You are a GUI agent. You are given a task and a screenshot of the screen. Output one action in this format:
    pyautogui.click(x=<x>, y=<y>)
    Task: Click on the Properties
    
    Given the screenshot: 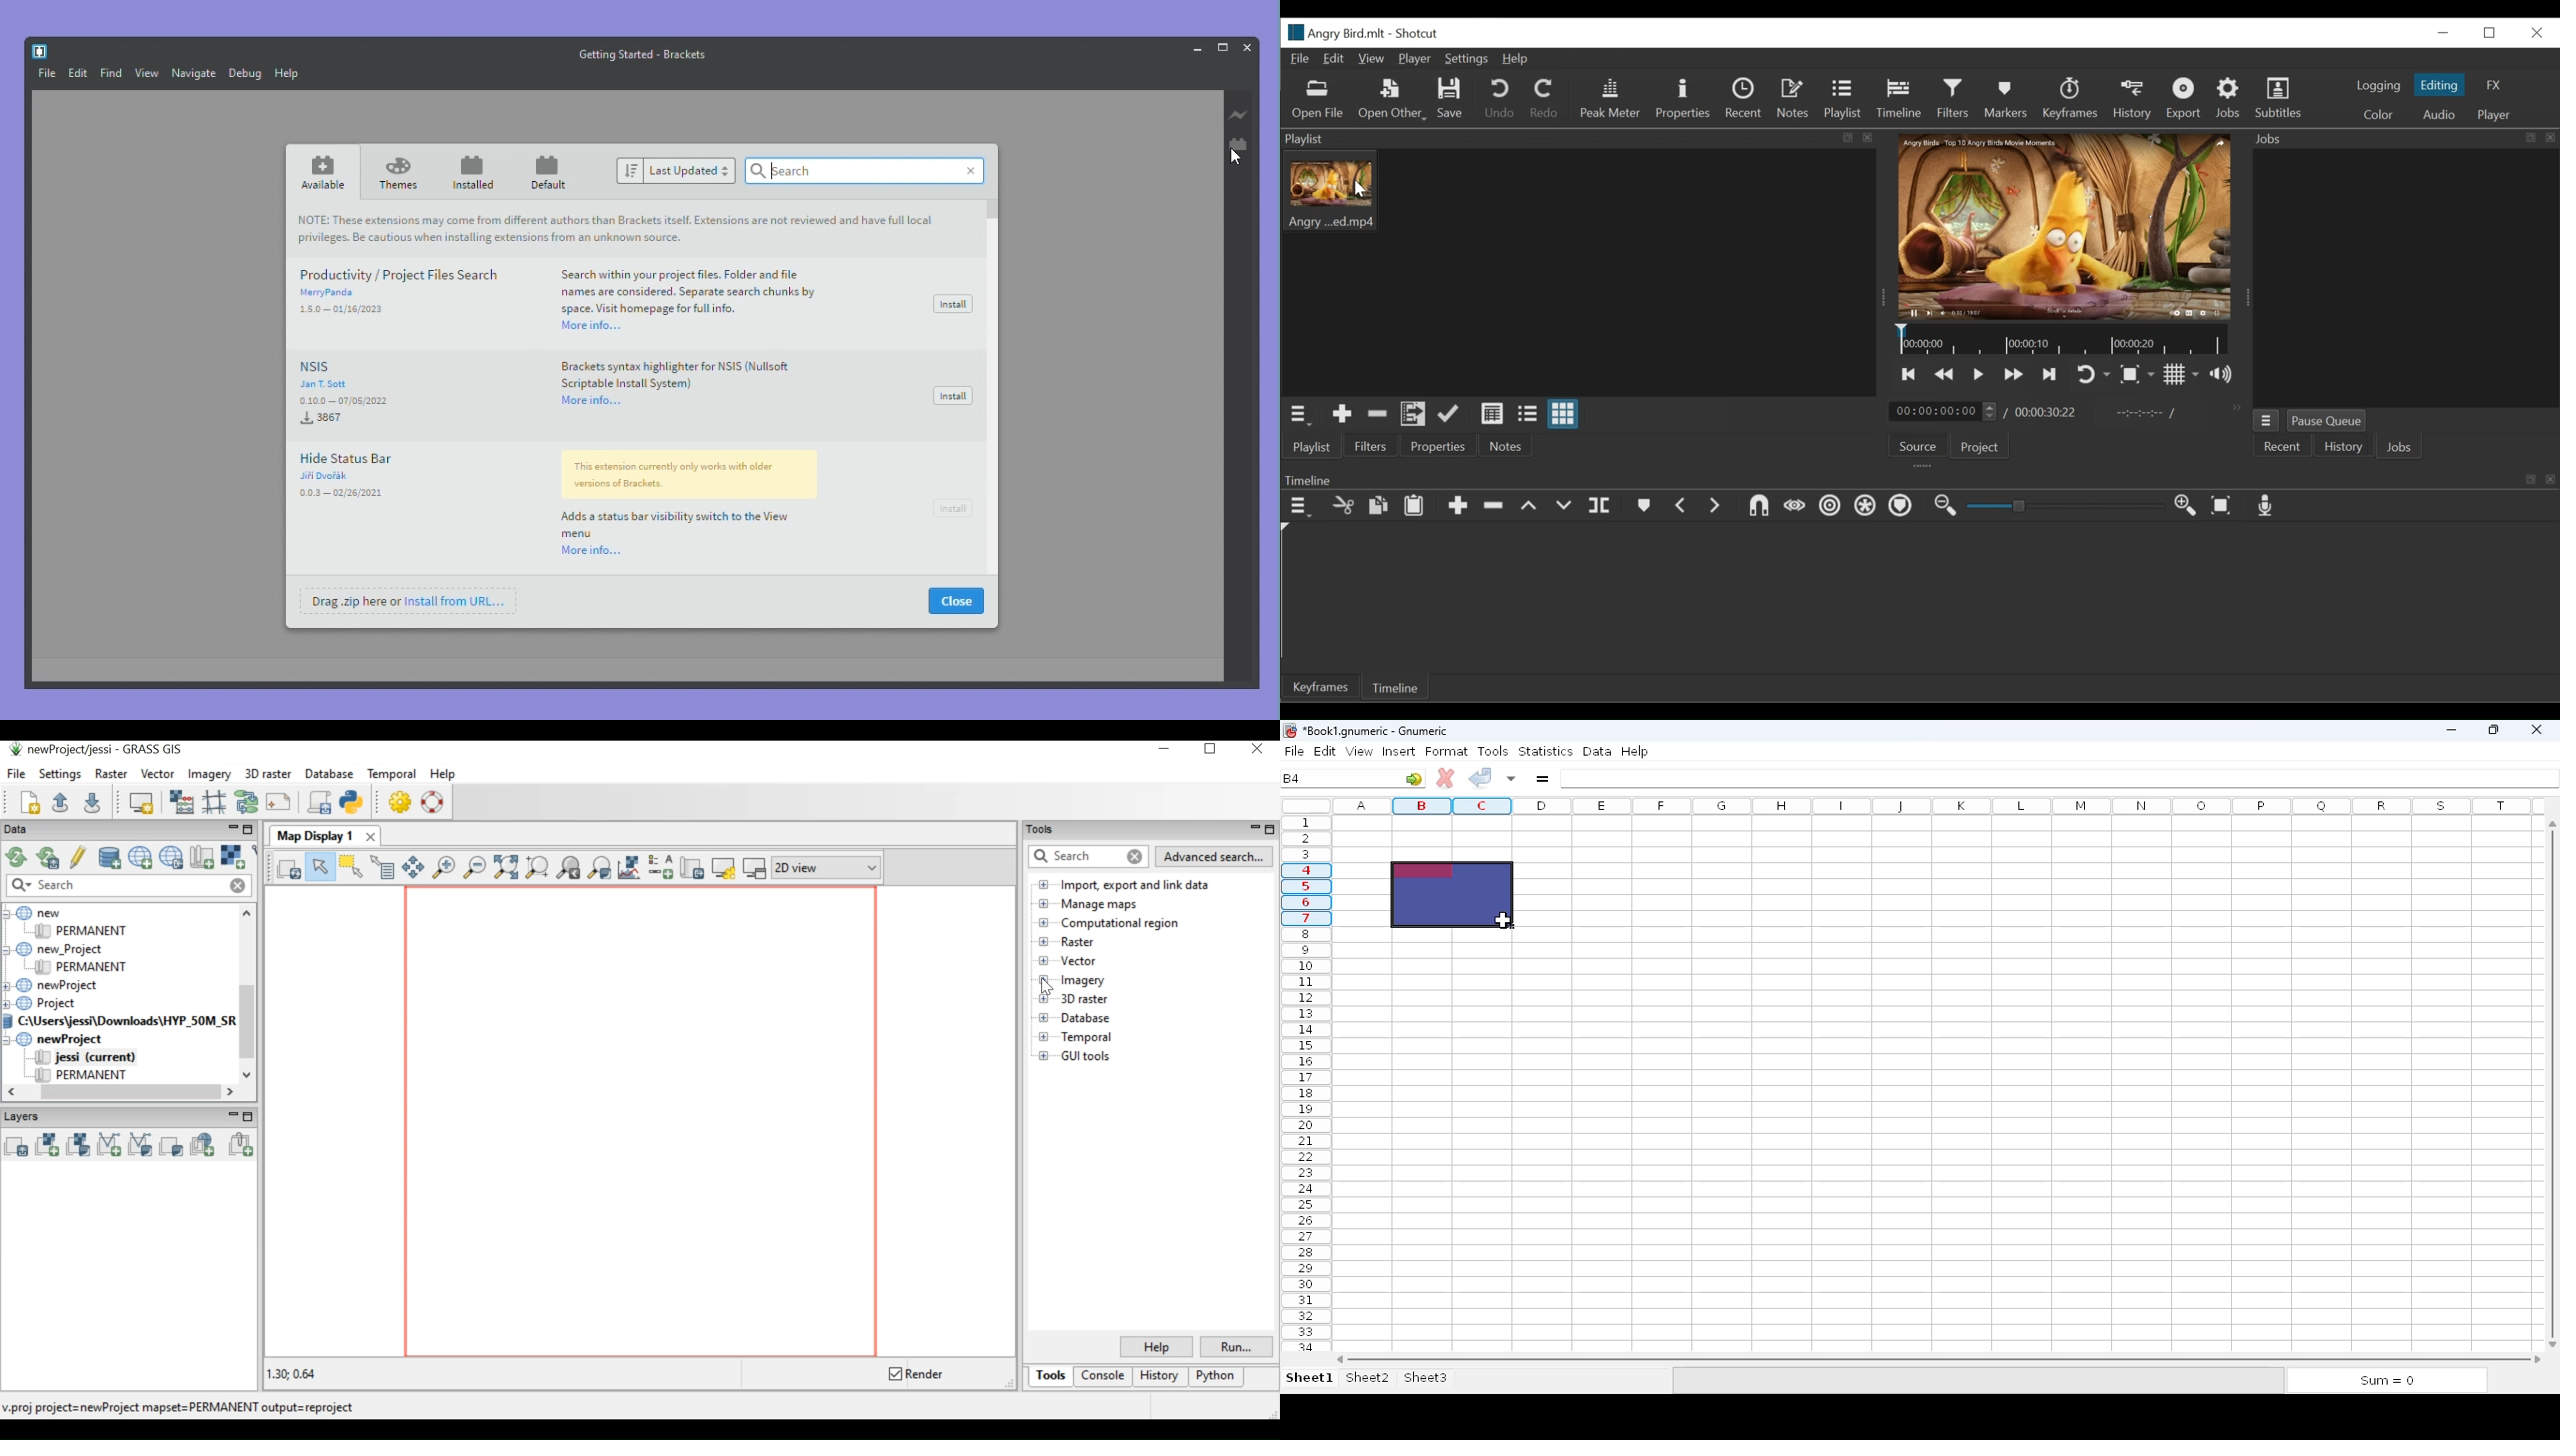 What is the action you would take?
    pyautogui.click(x=1435, y=445)
    